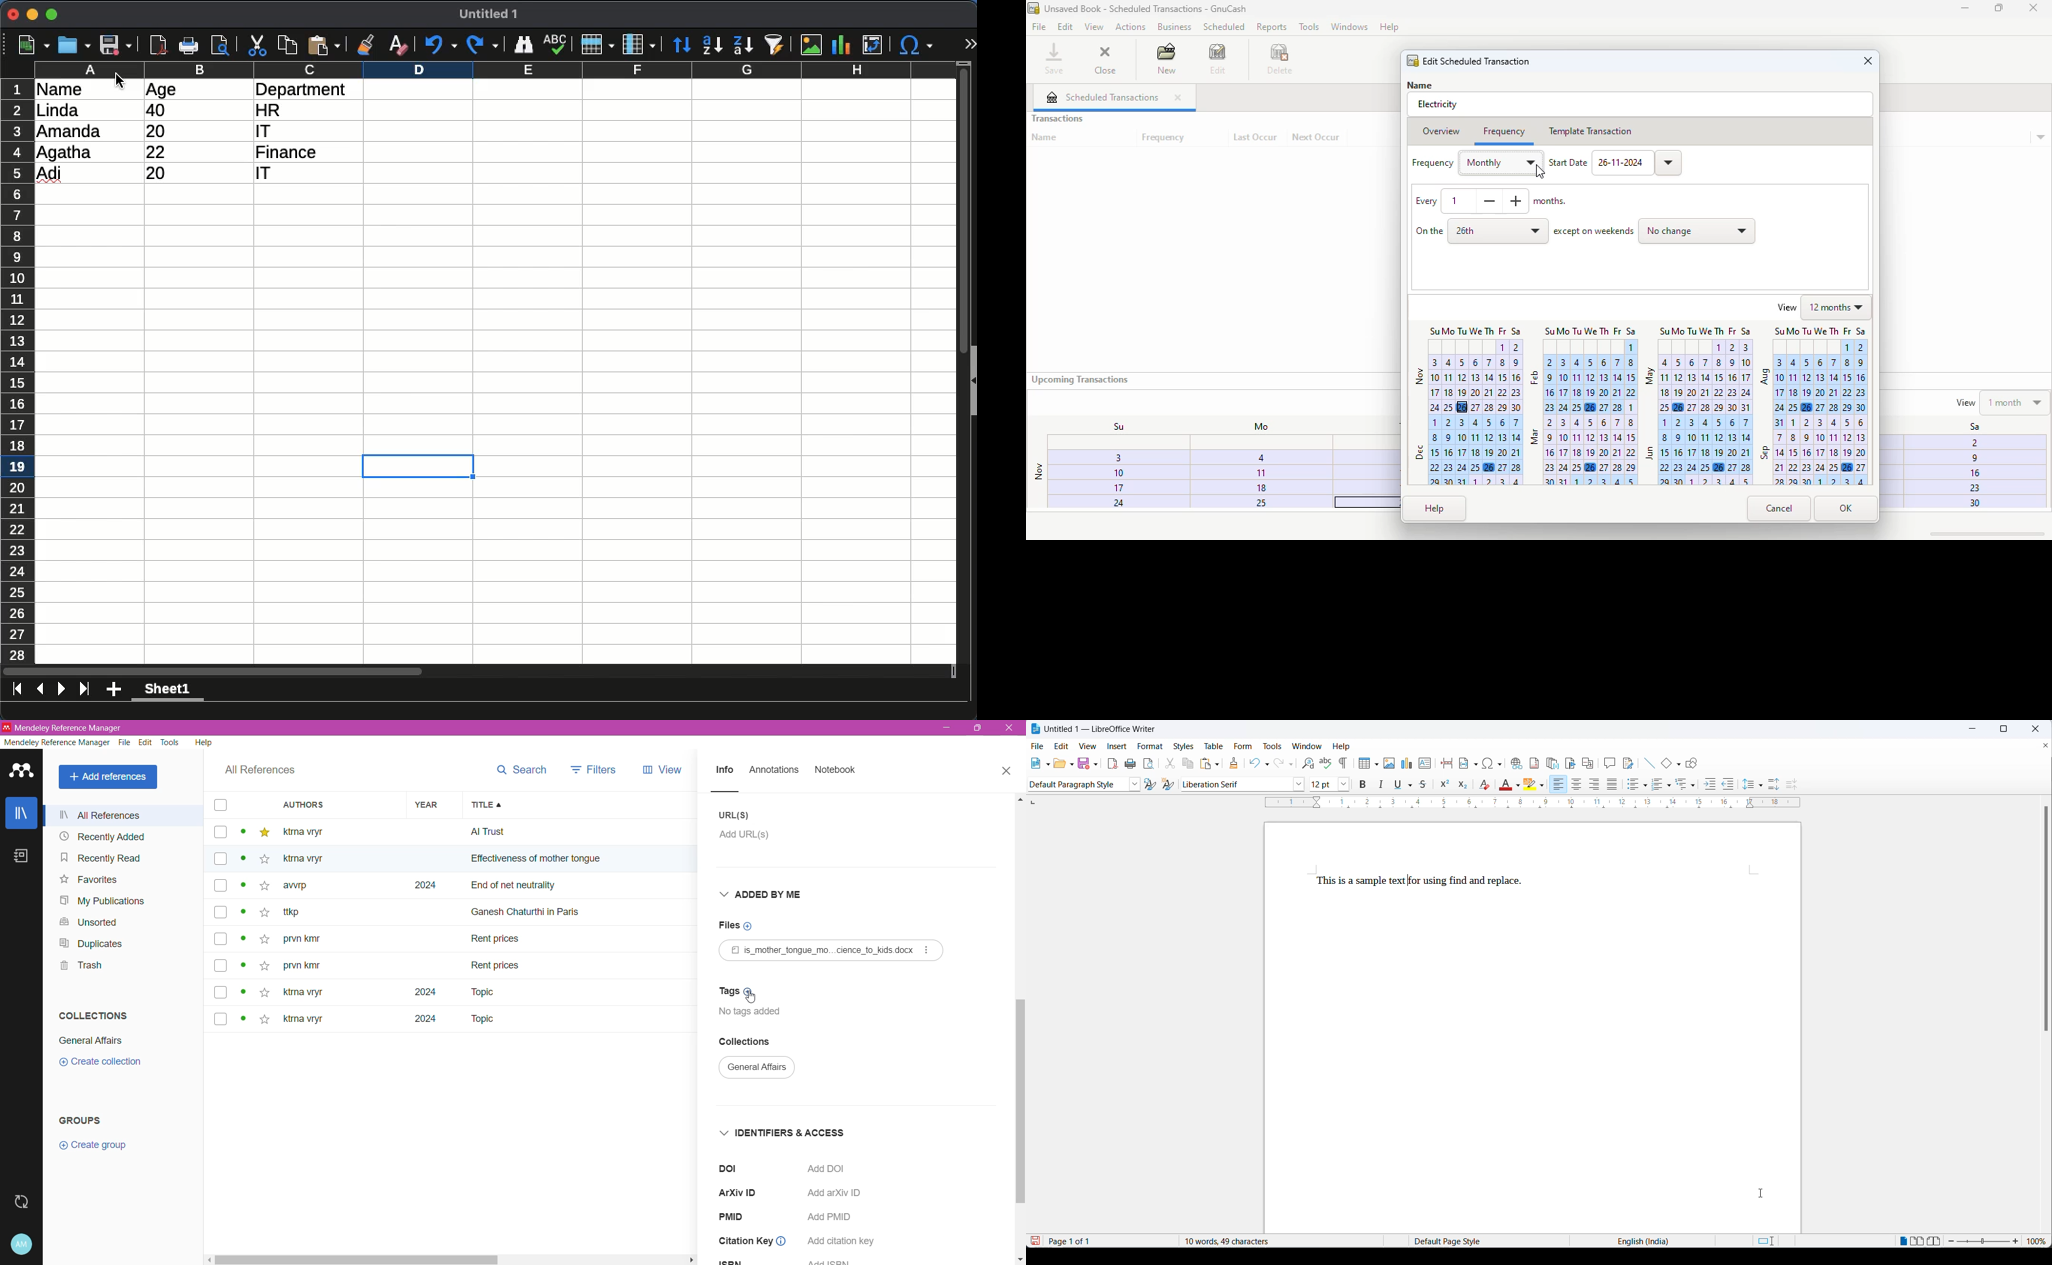  I want to click on All References, so click(110, 777).